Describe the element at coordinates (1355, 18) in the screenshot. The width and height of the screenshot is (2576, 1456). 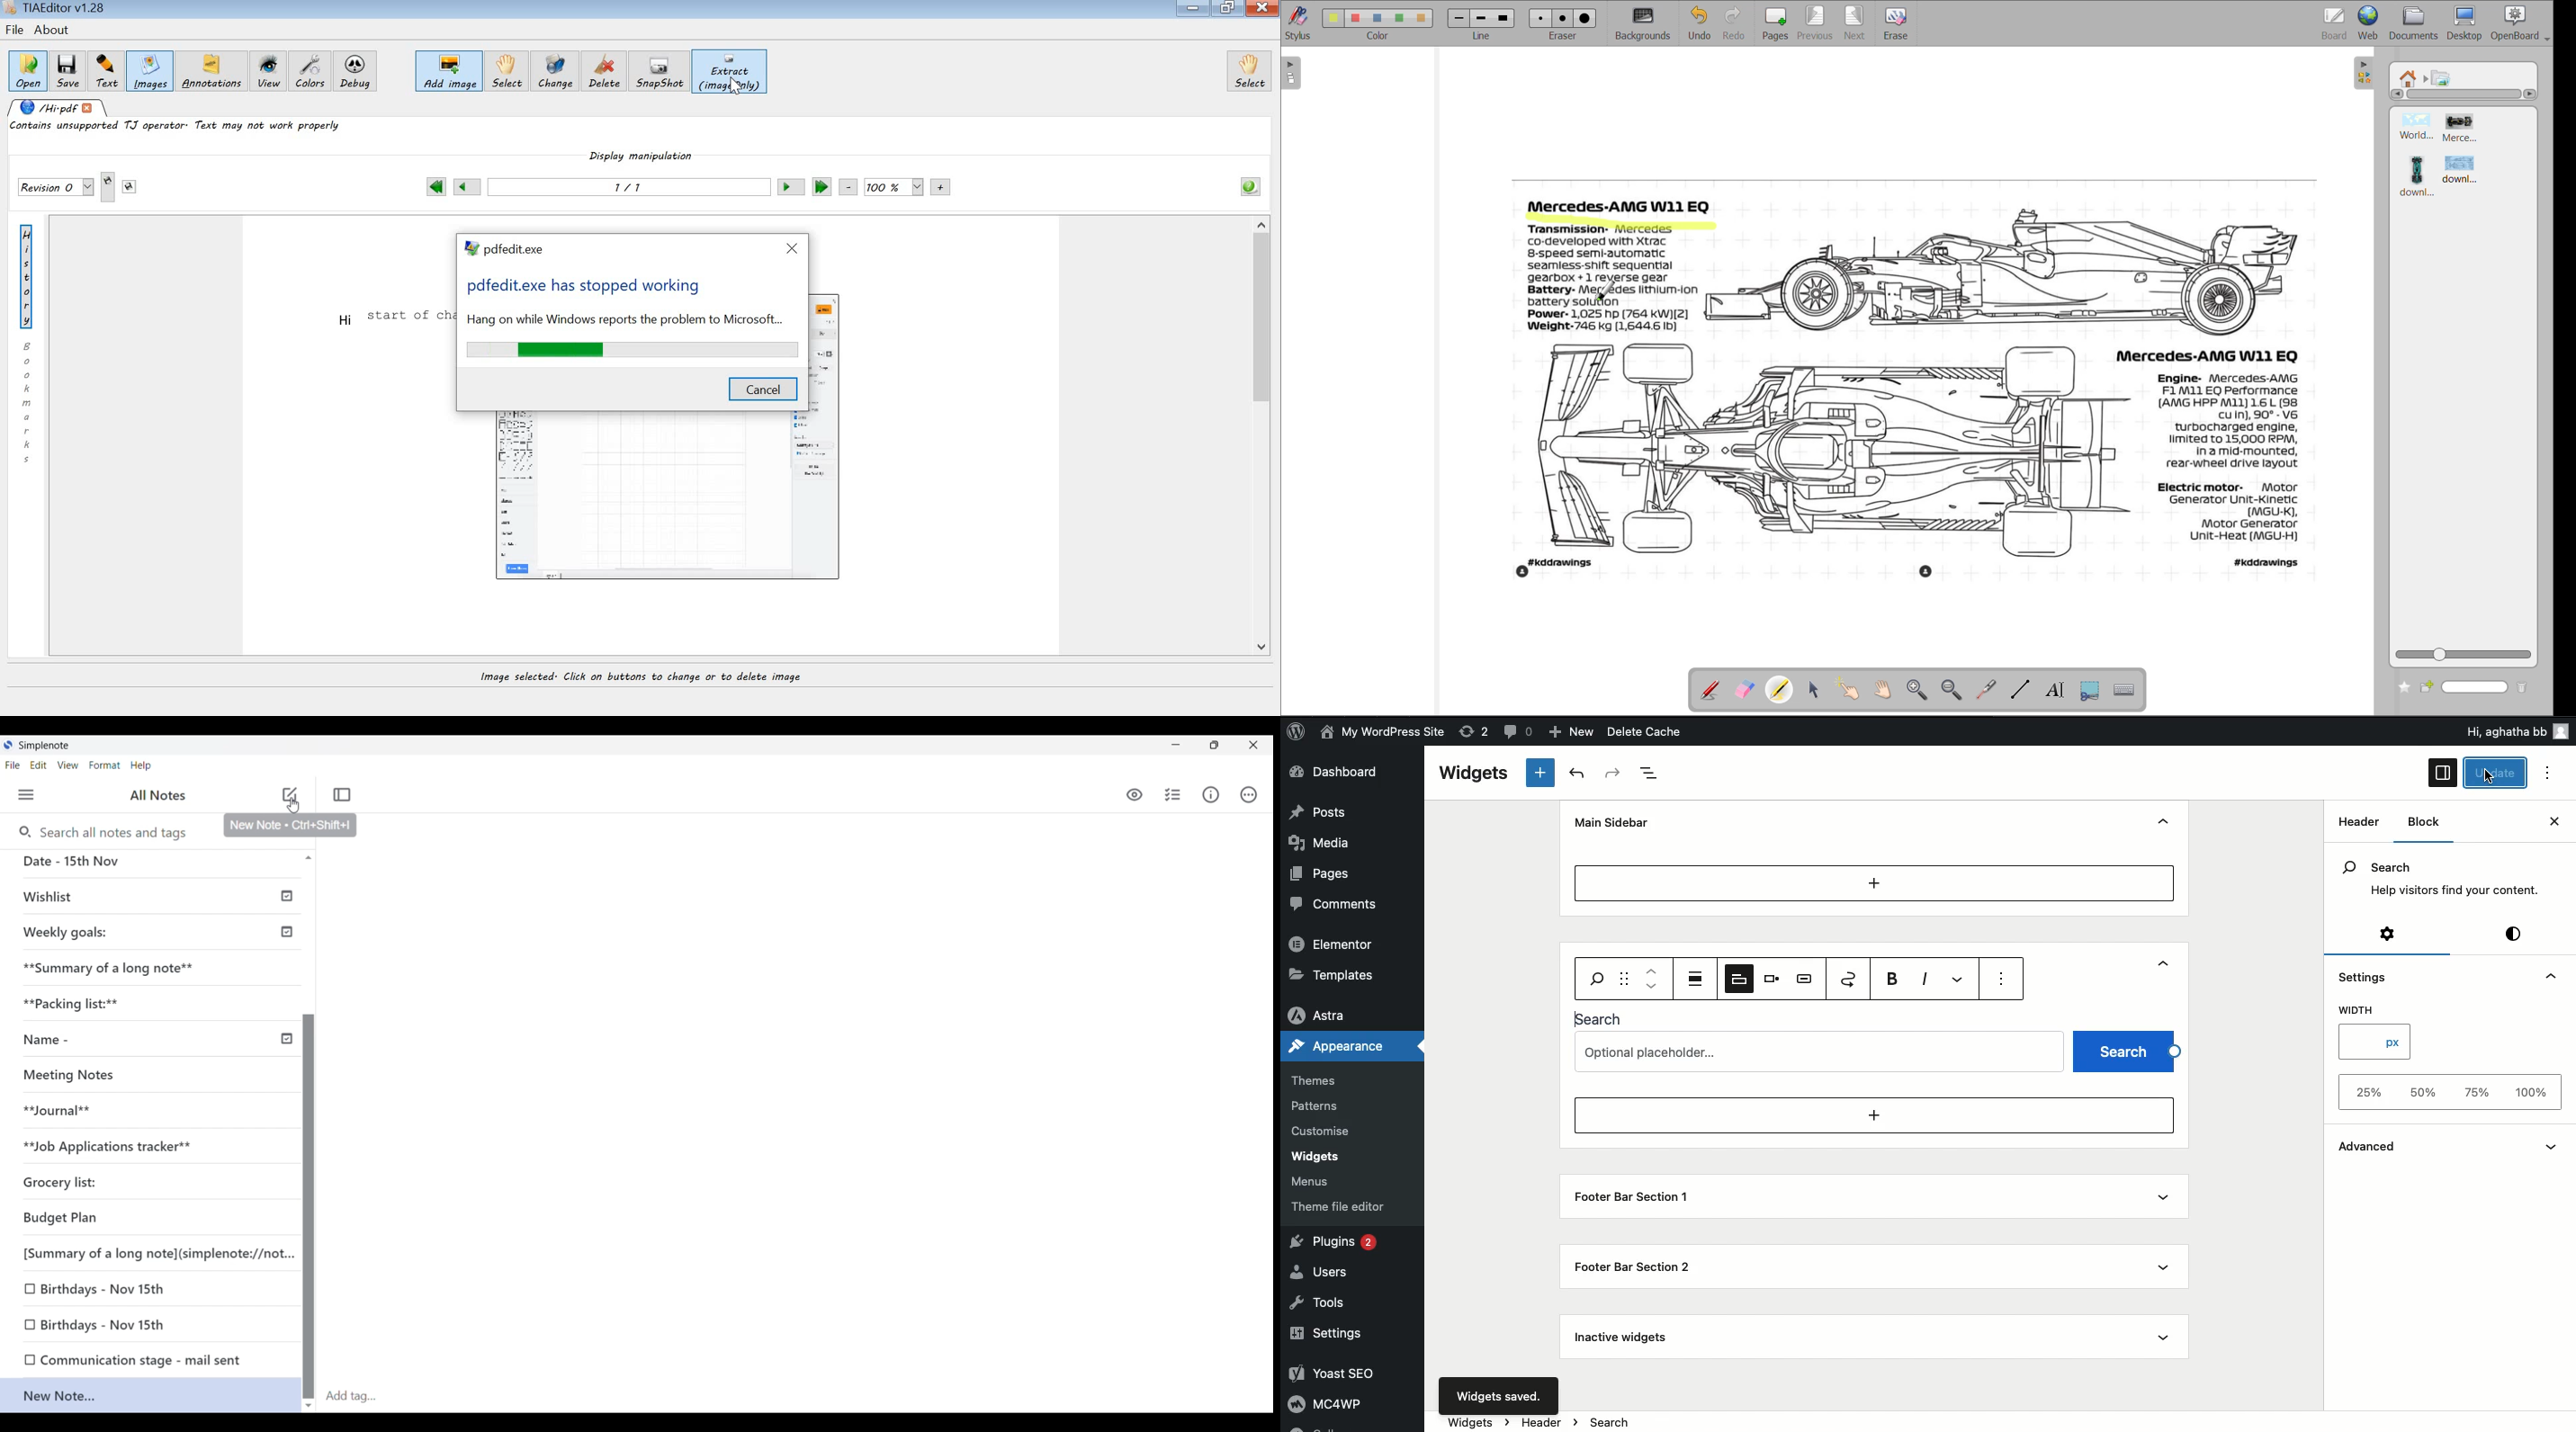
I see `color 2` at that location.